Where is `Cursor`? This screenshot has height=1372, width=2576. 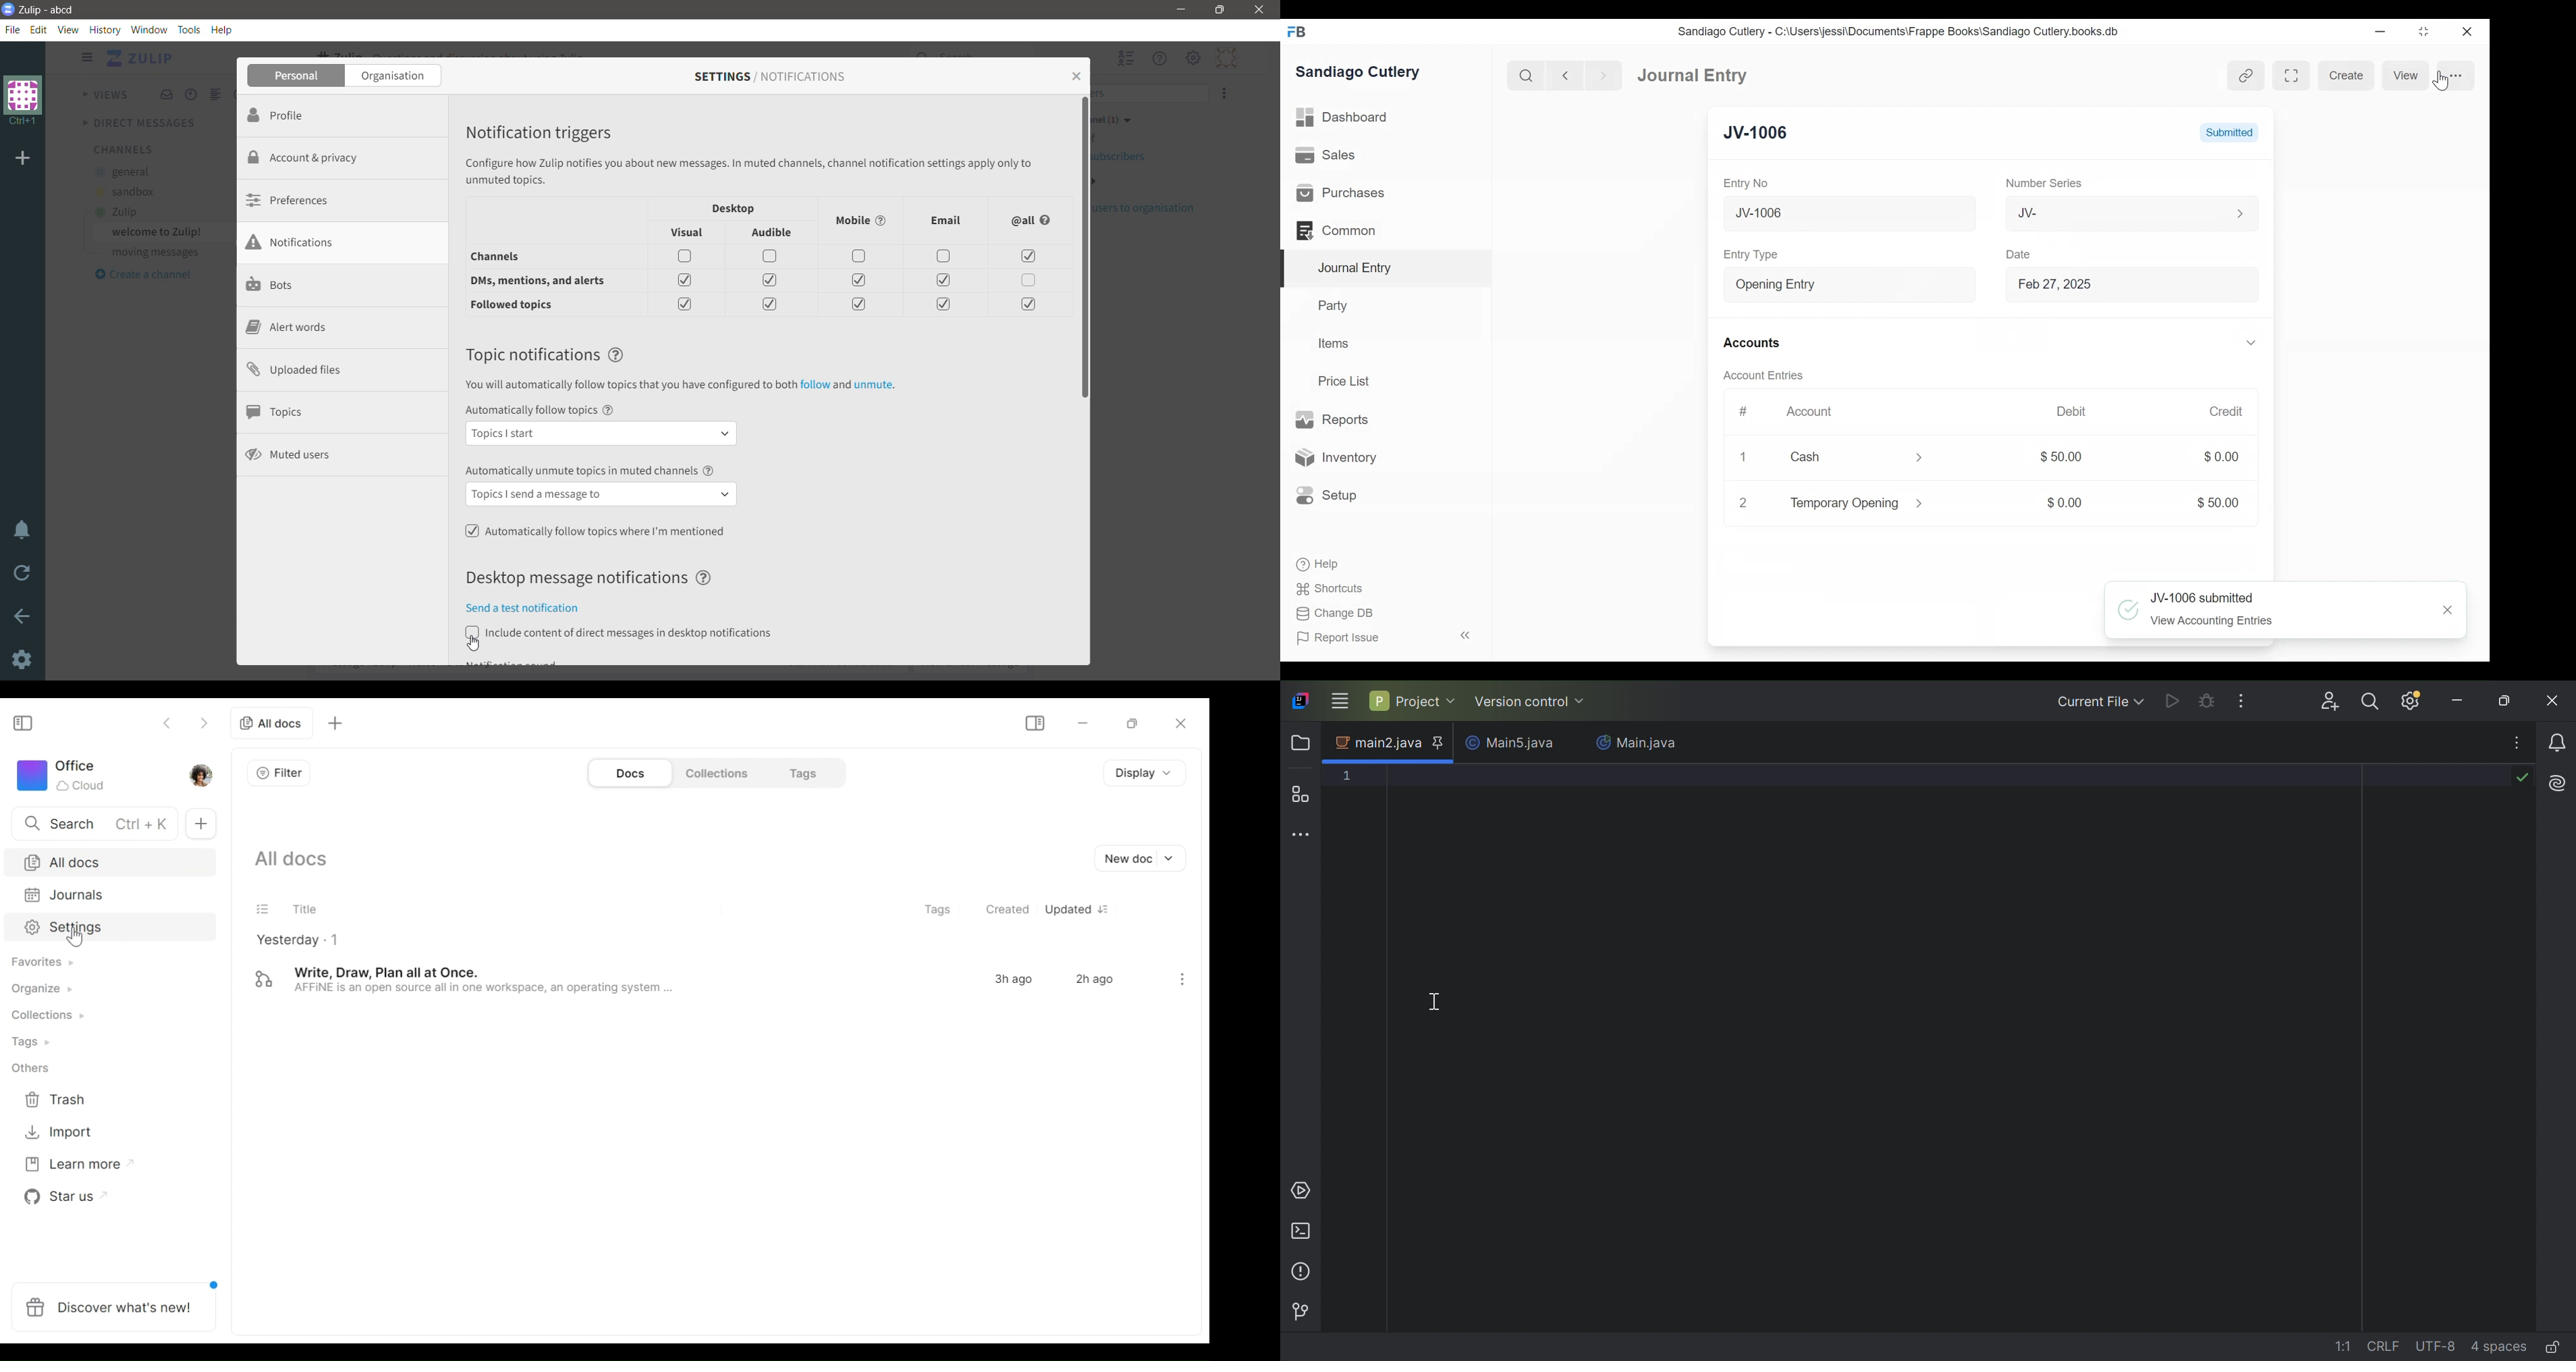 Cursor is located at coordinates (2442, 80).